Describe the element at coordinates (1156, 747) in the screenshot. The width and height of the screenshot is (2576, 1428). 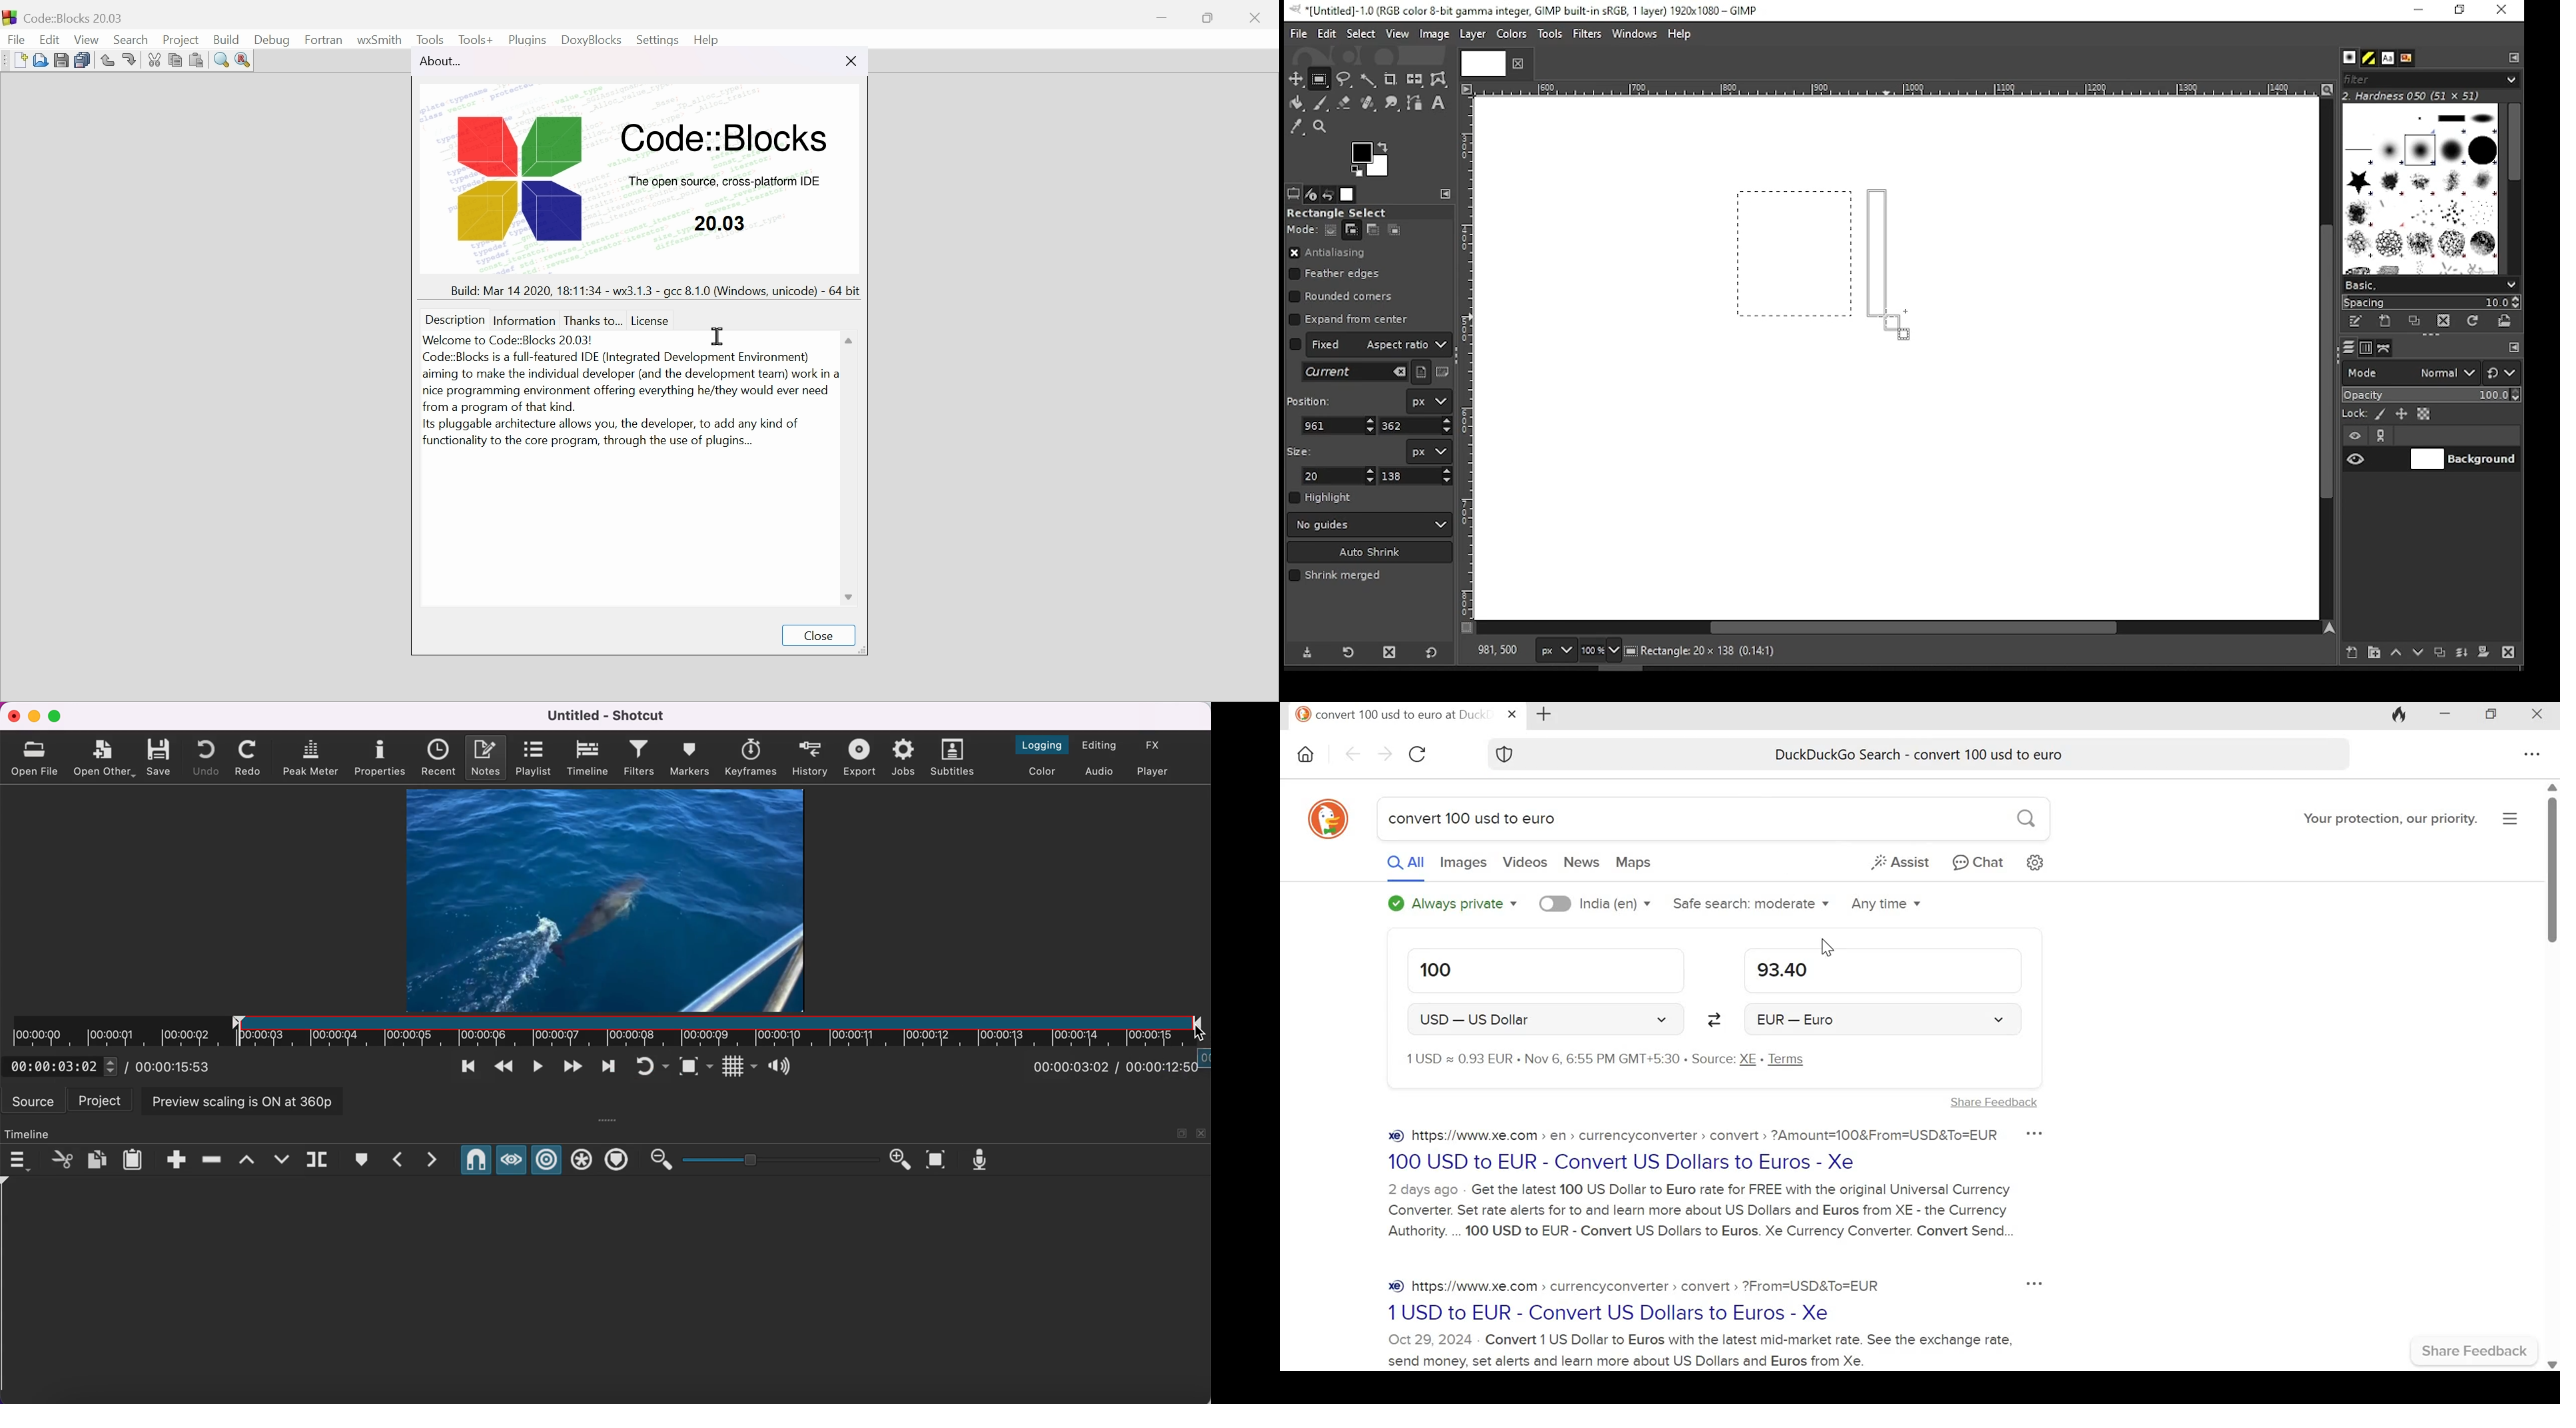
I see `switch to the effects layout` at that location.